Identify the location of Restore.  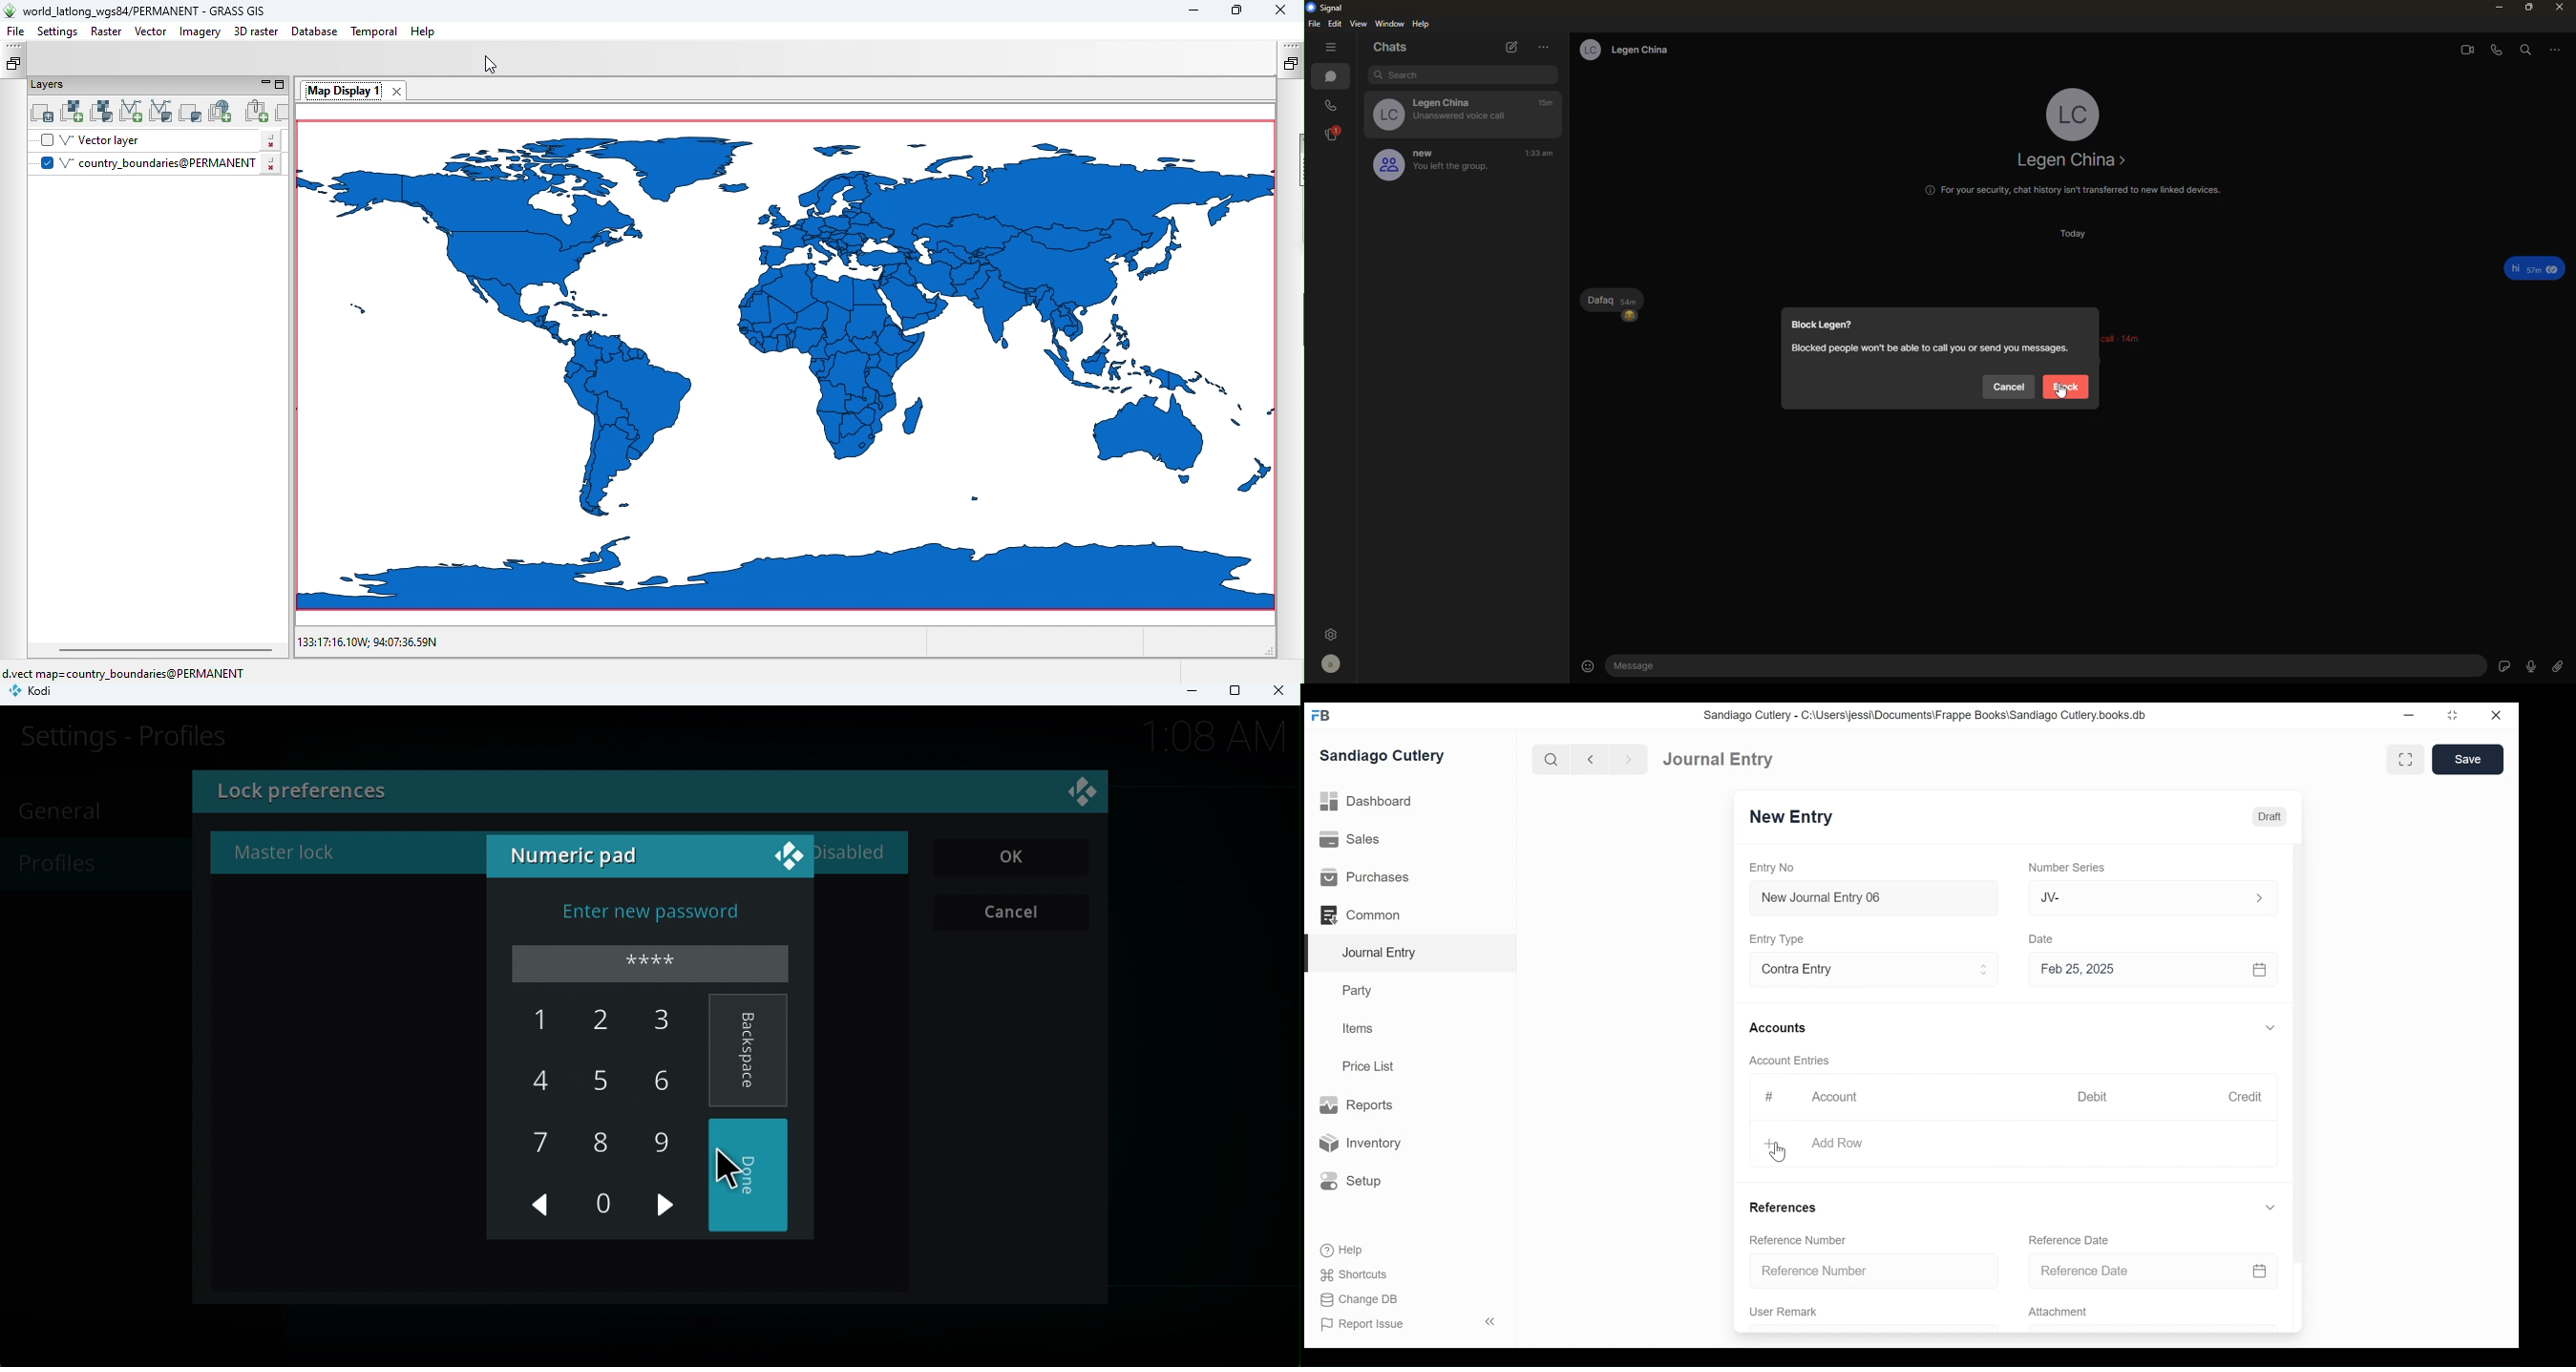
(2455, 715).